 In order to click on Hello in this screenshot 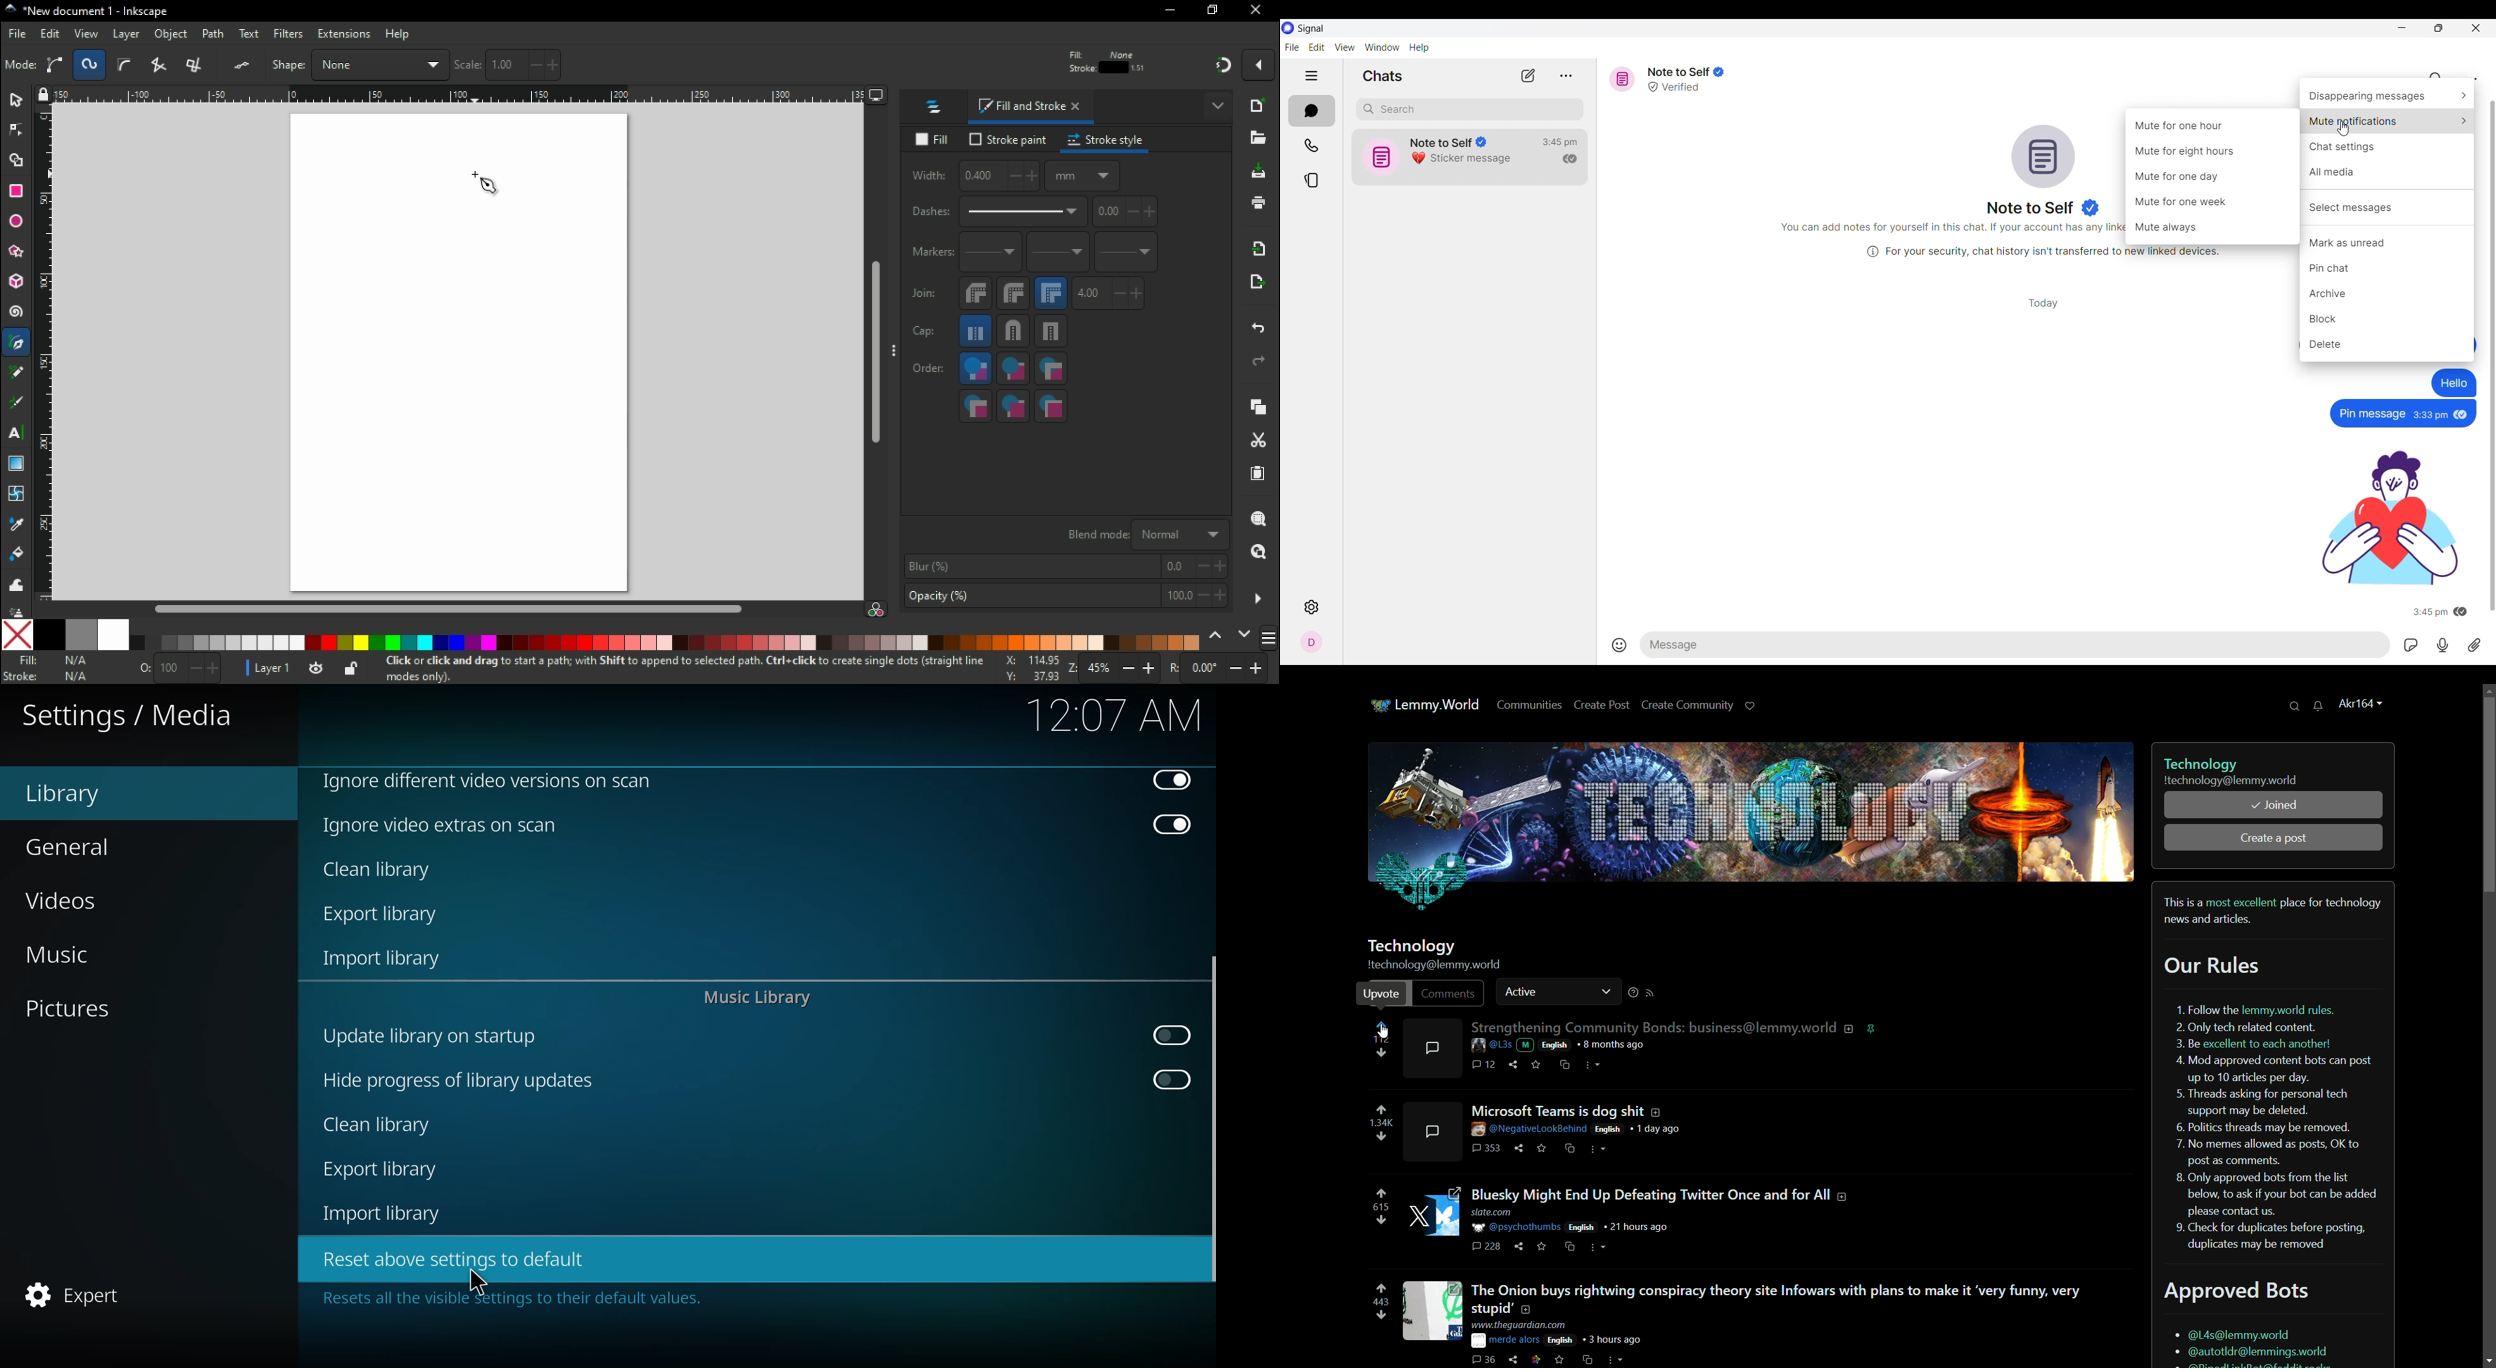, I will do `click(2455, 383)`.